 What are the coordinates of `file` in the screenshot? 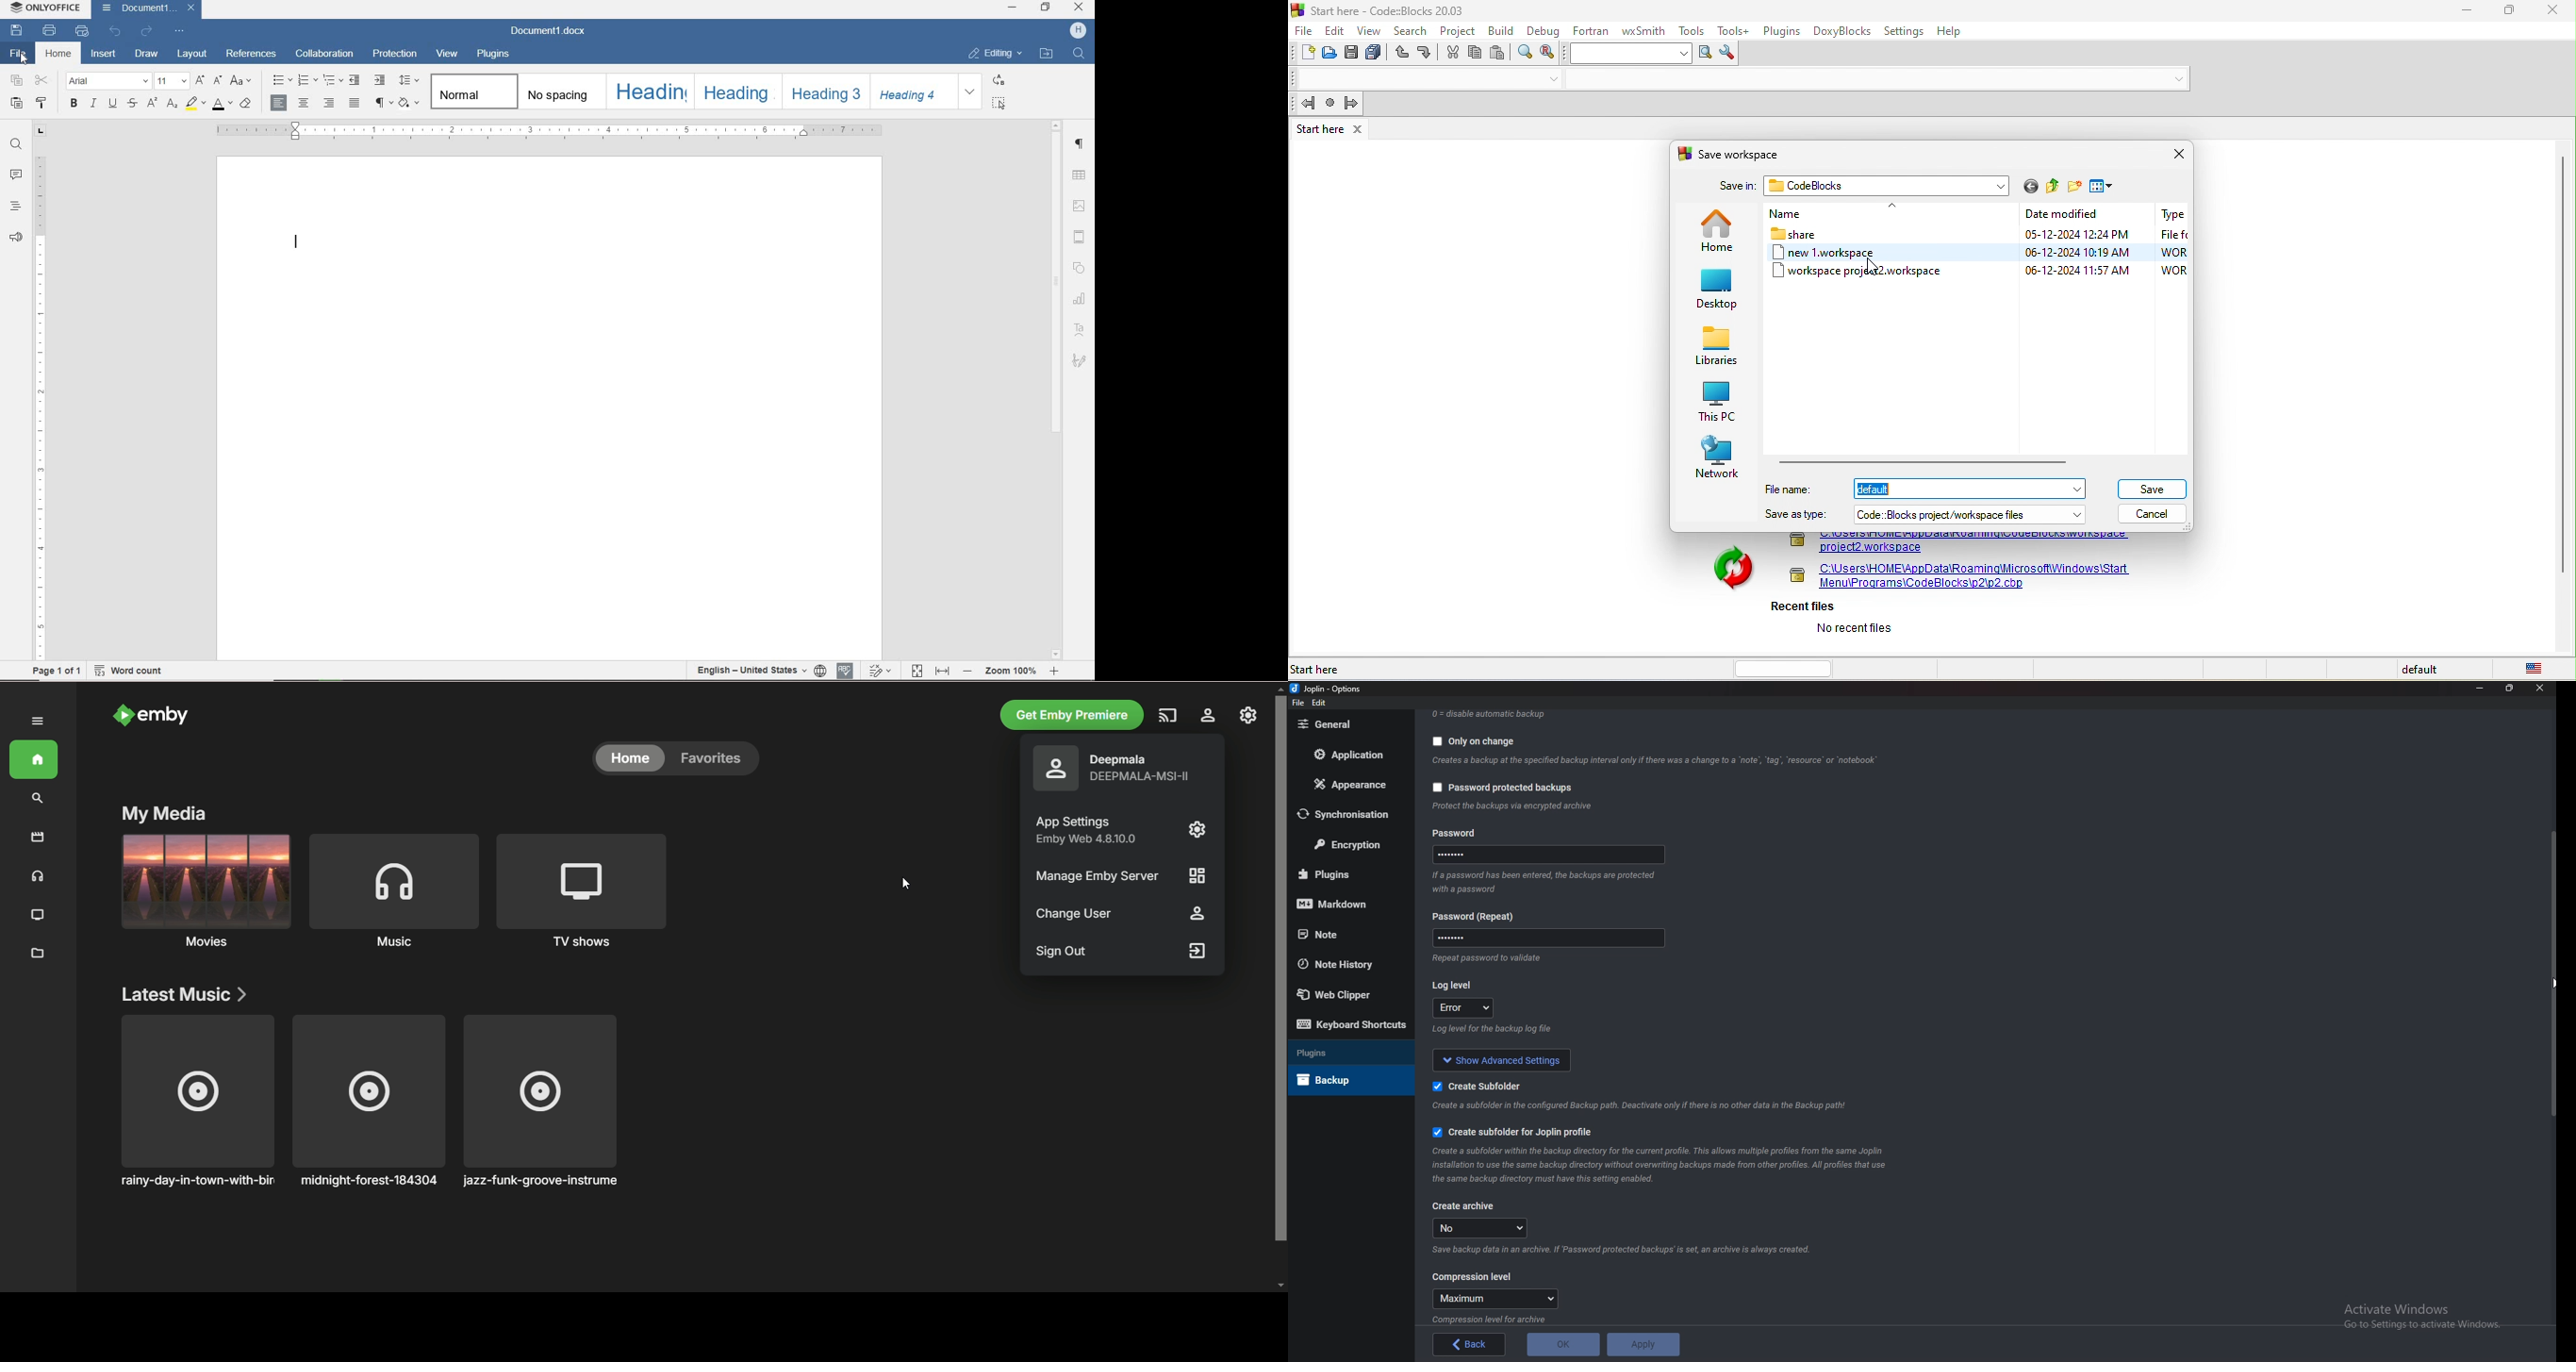 It's located at (1304, 29).